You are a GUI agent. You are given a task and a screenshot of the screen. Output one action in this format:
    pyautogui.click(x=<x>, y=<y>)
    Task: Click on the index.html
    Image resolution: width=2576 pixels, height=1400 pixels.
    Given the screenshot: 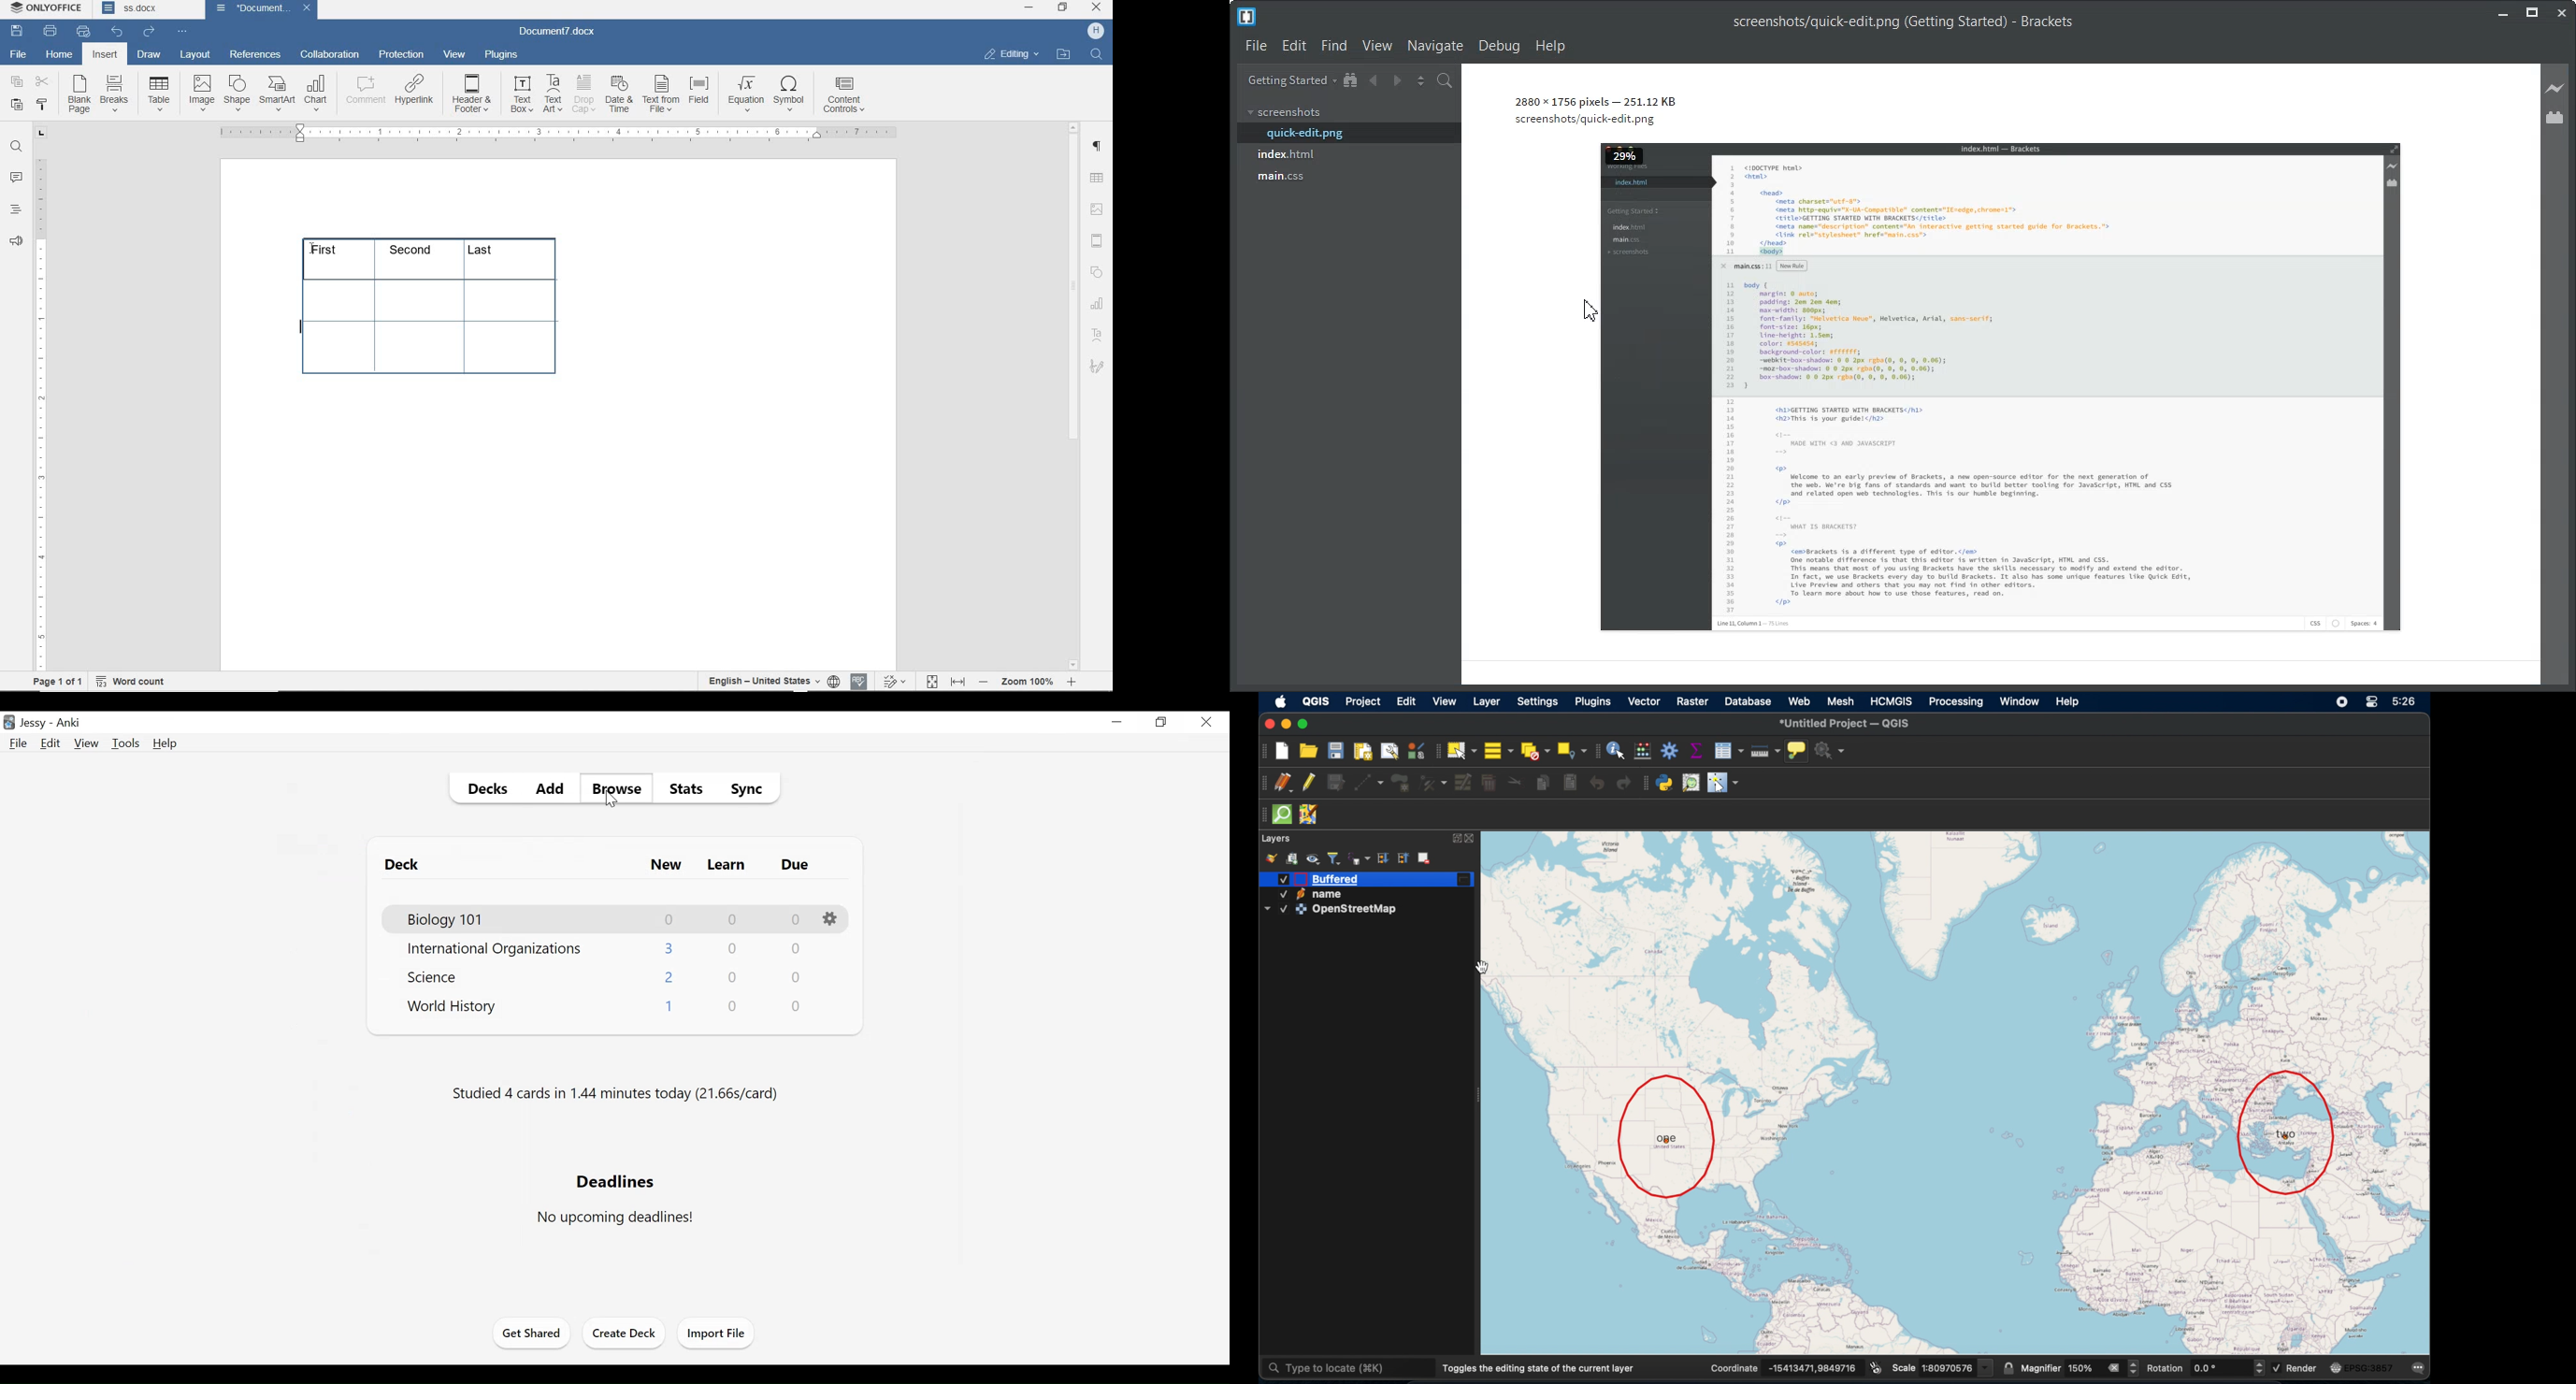 What is the action you would take?
    pyautogui.click(x=1285, y=154)
    